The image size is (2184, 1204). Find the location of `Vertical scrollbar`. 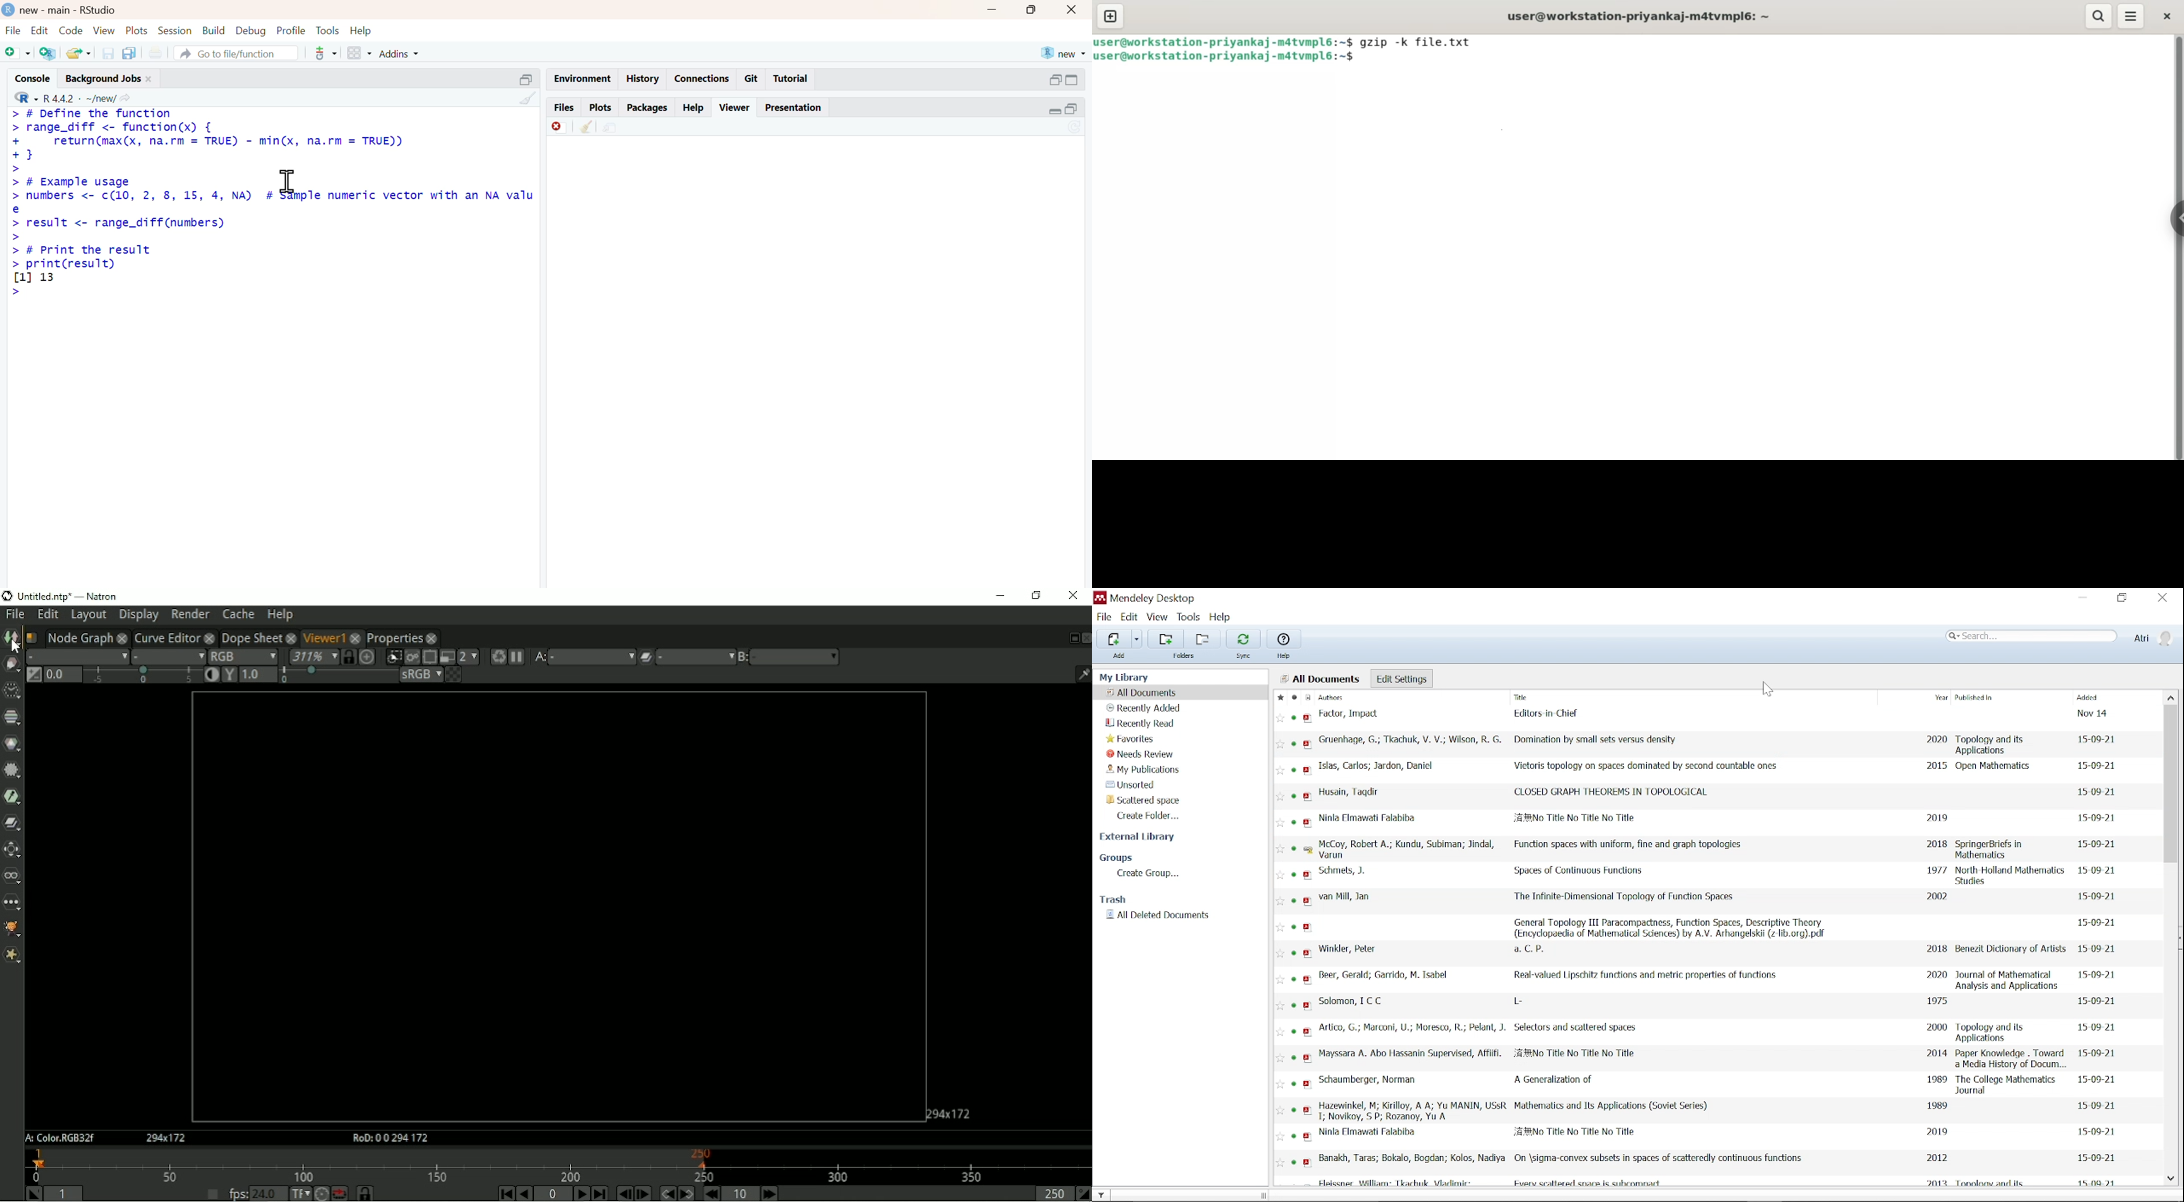

Vertical scrollbar is located at coordinates (2174, 781).